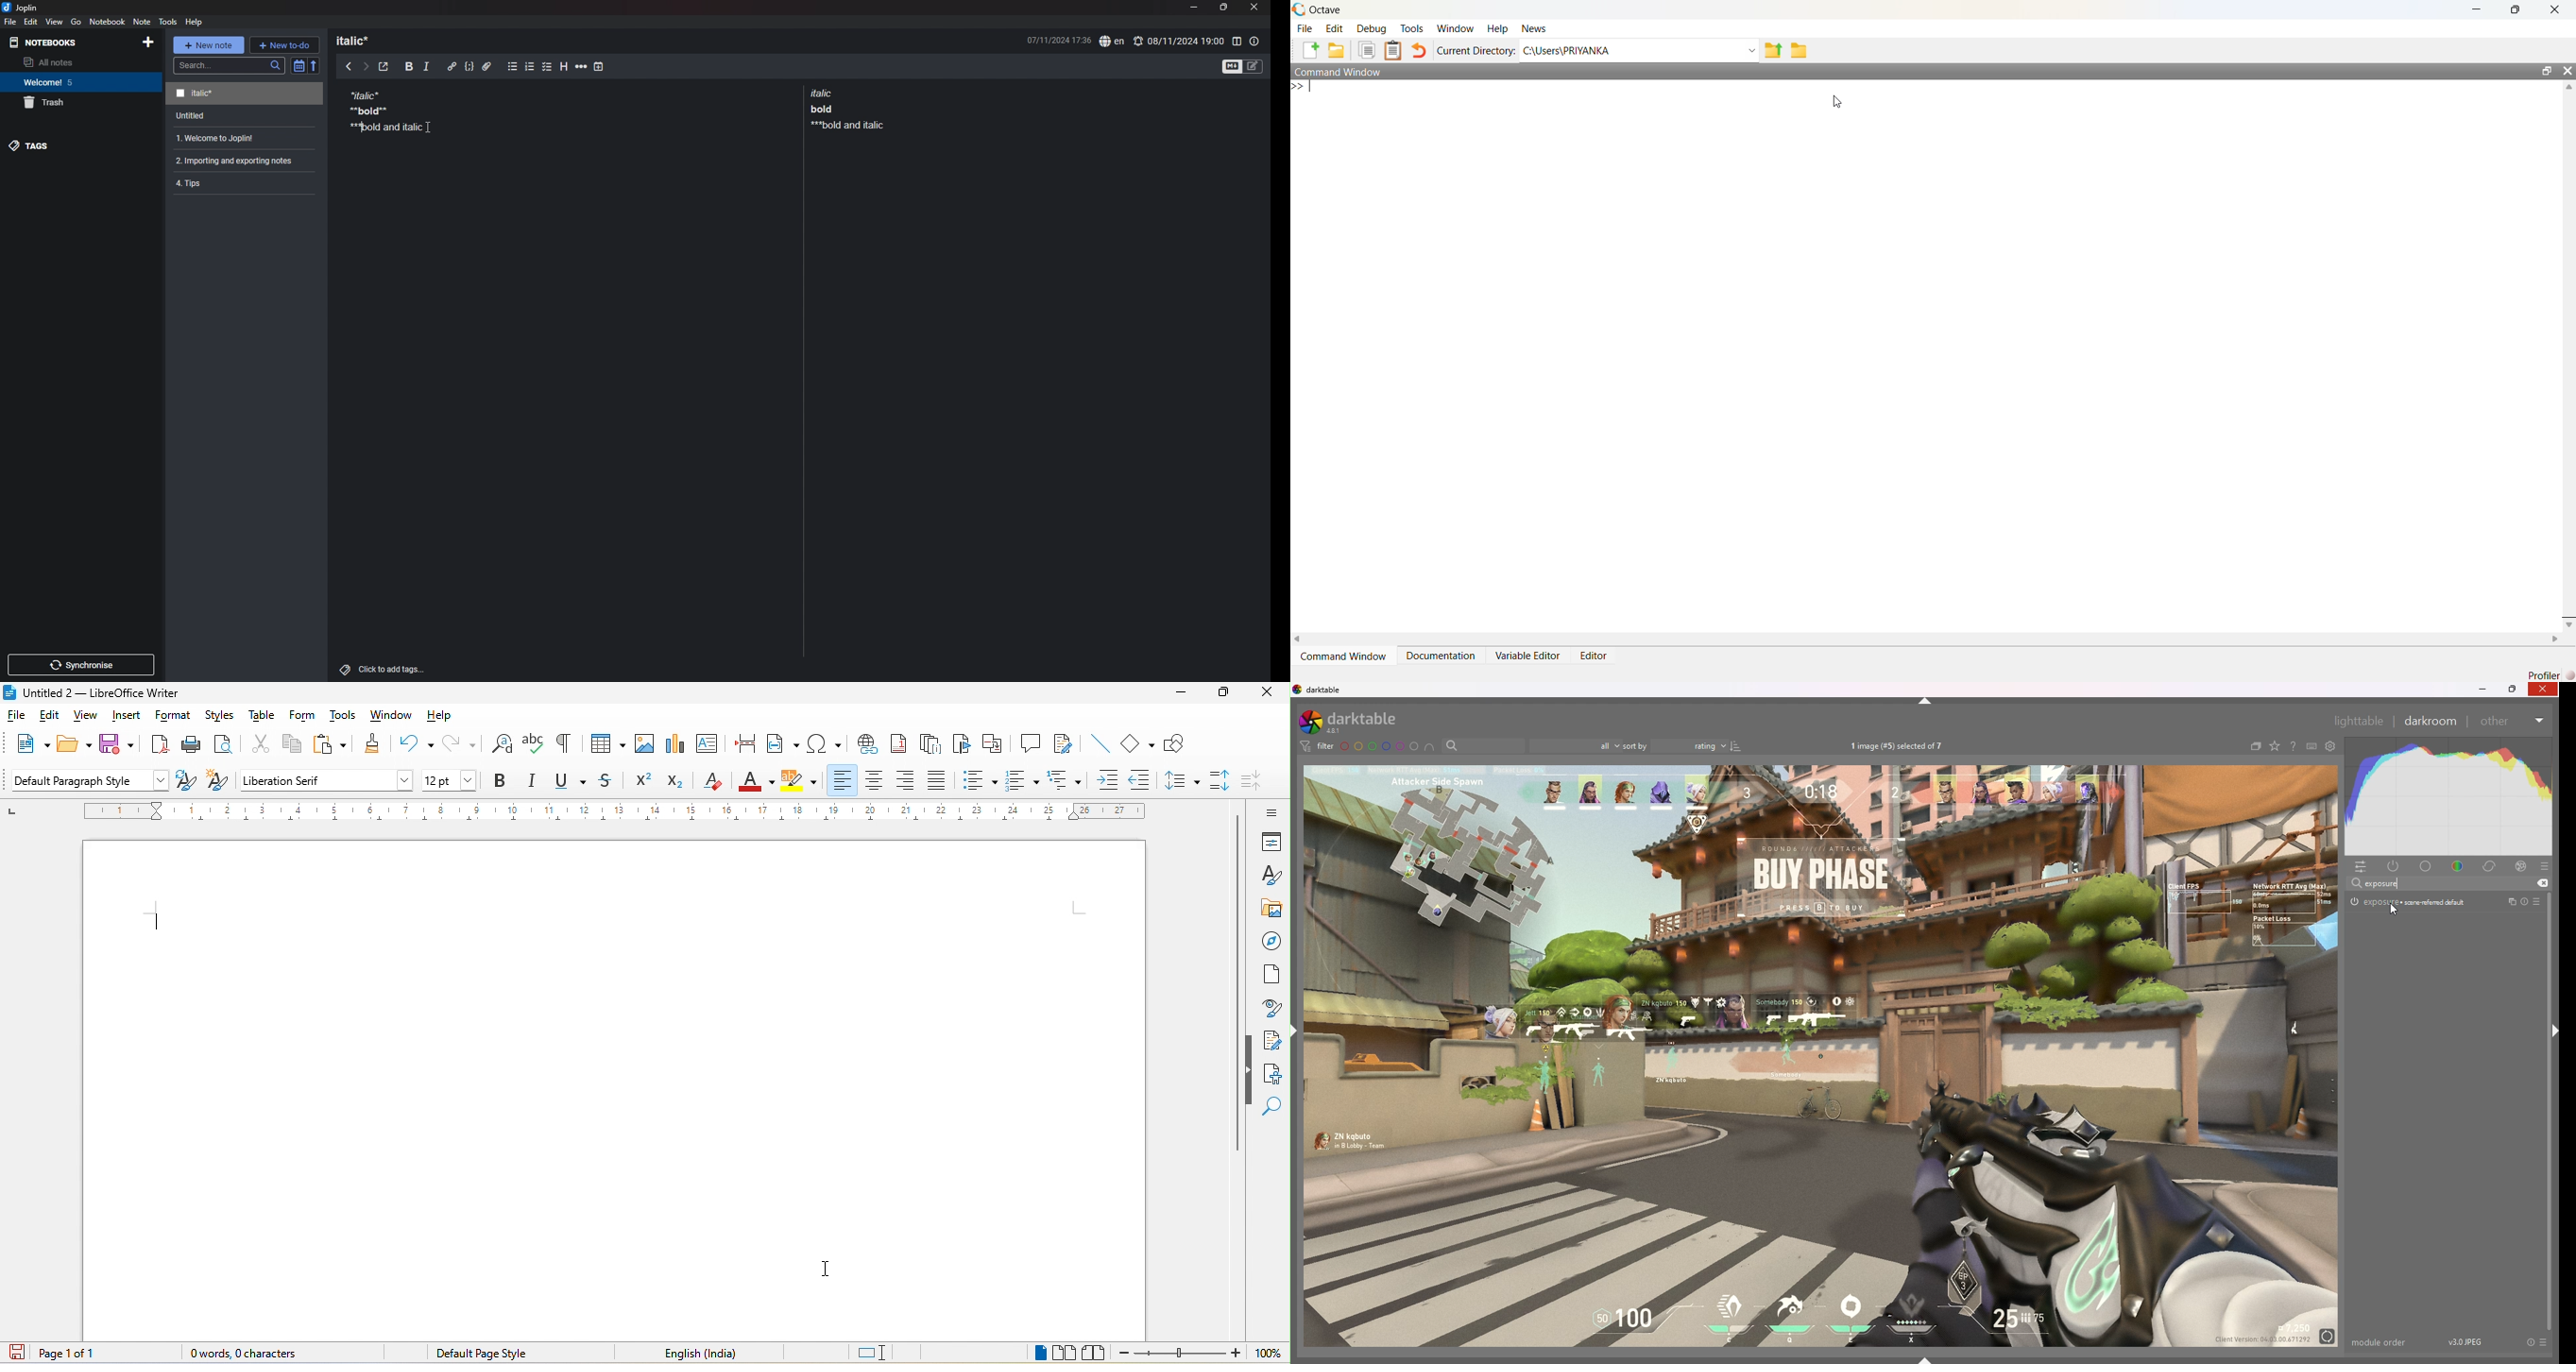 This screenshot has height=1372, width=2576. What do you see at coordinates (1256, 7) in the screenshot?
I see `close` at bounding box center [1256, 7].